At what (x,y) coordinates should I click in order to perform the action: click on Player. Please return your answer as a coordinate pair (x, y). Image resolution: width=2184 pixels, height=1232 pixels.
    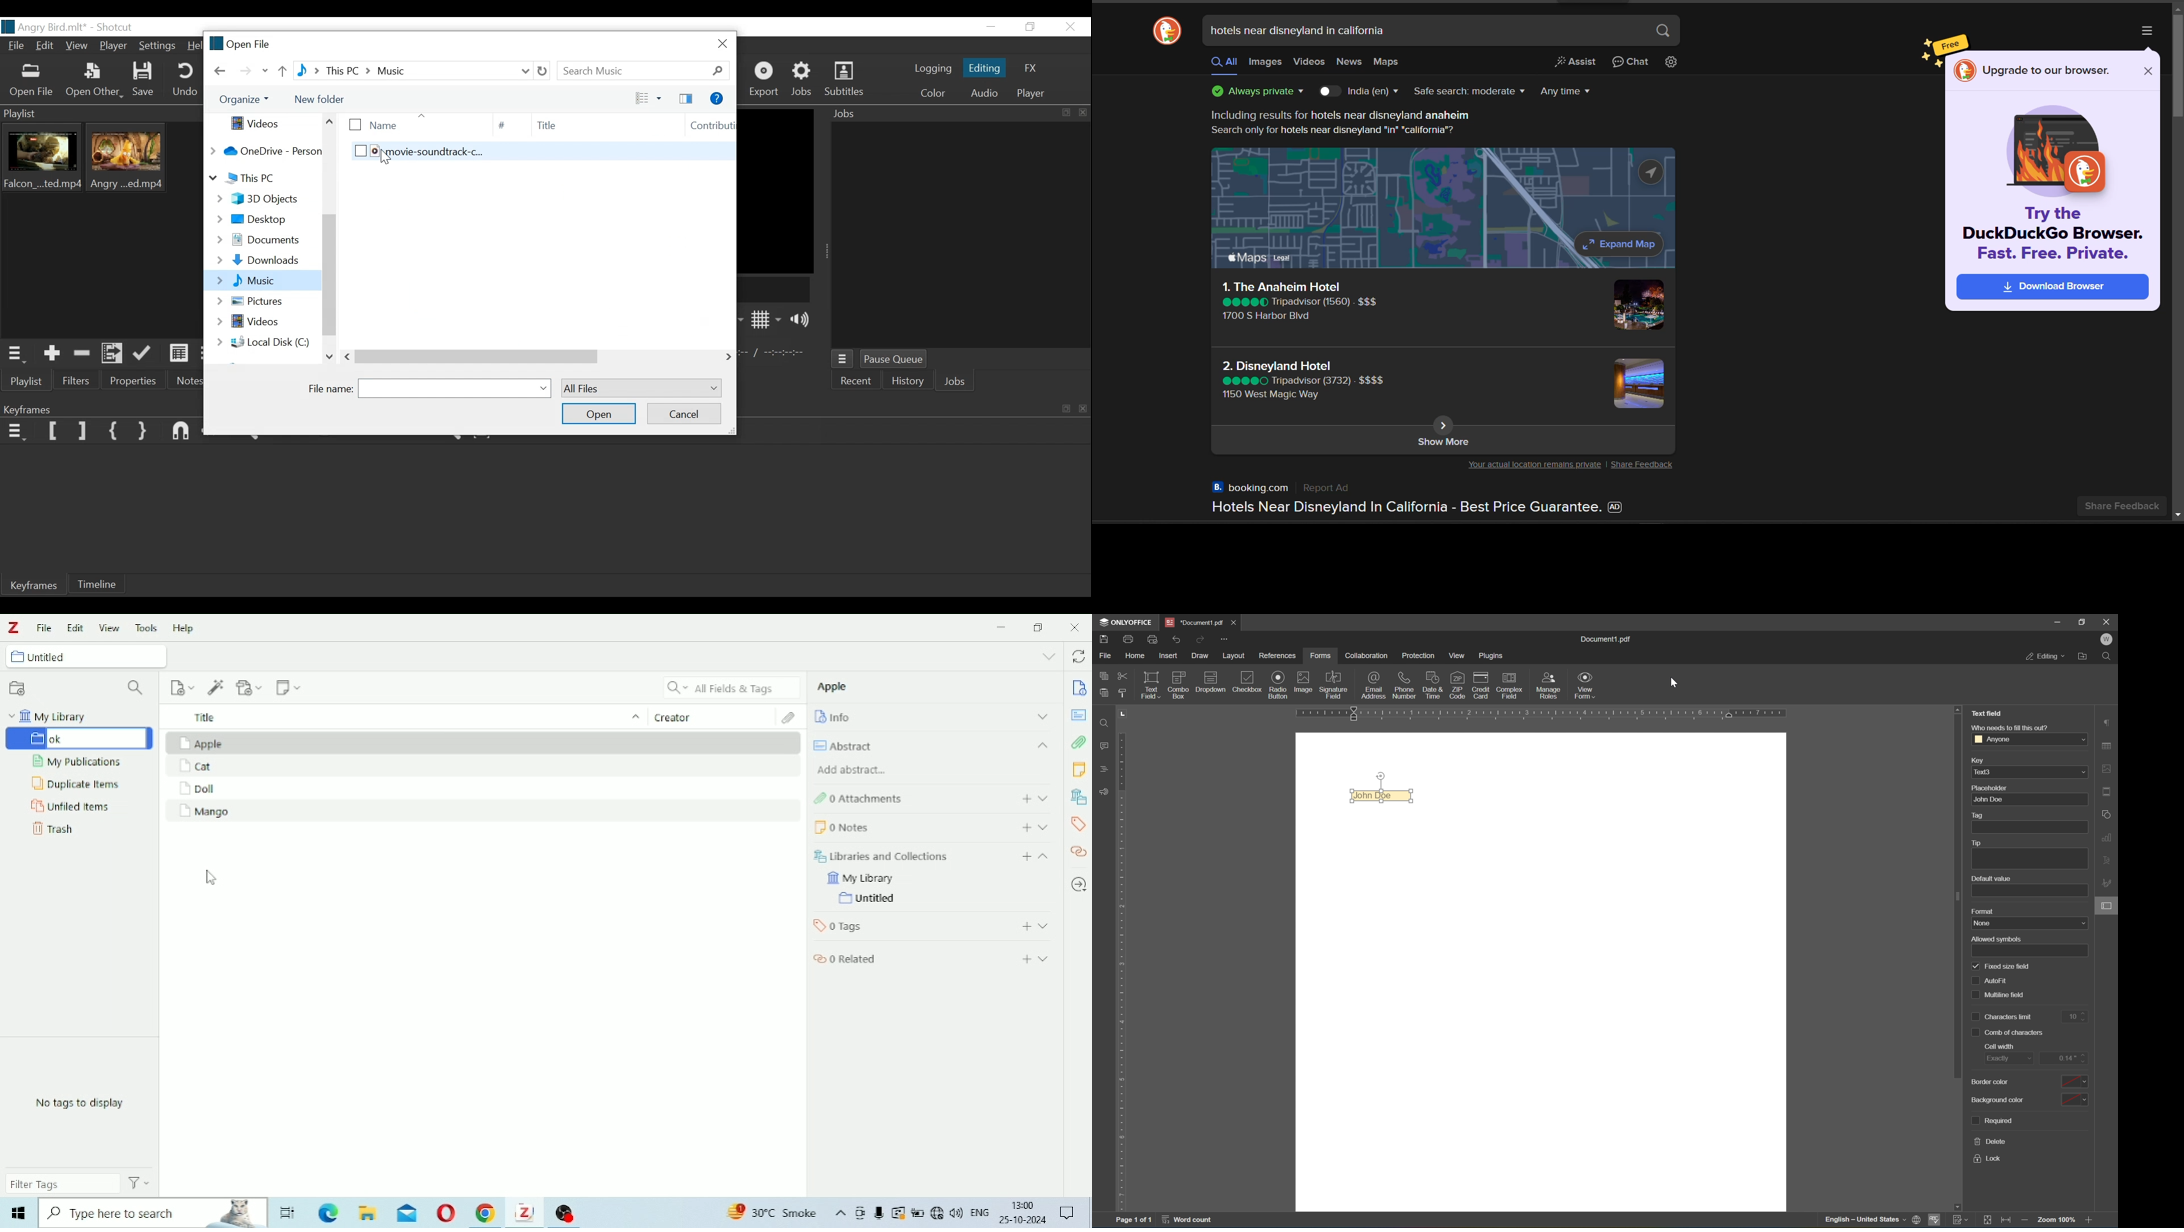
    Looking at the image, I should click on (1028, 94).